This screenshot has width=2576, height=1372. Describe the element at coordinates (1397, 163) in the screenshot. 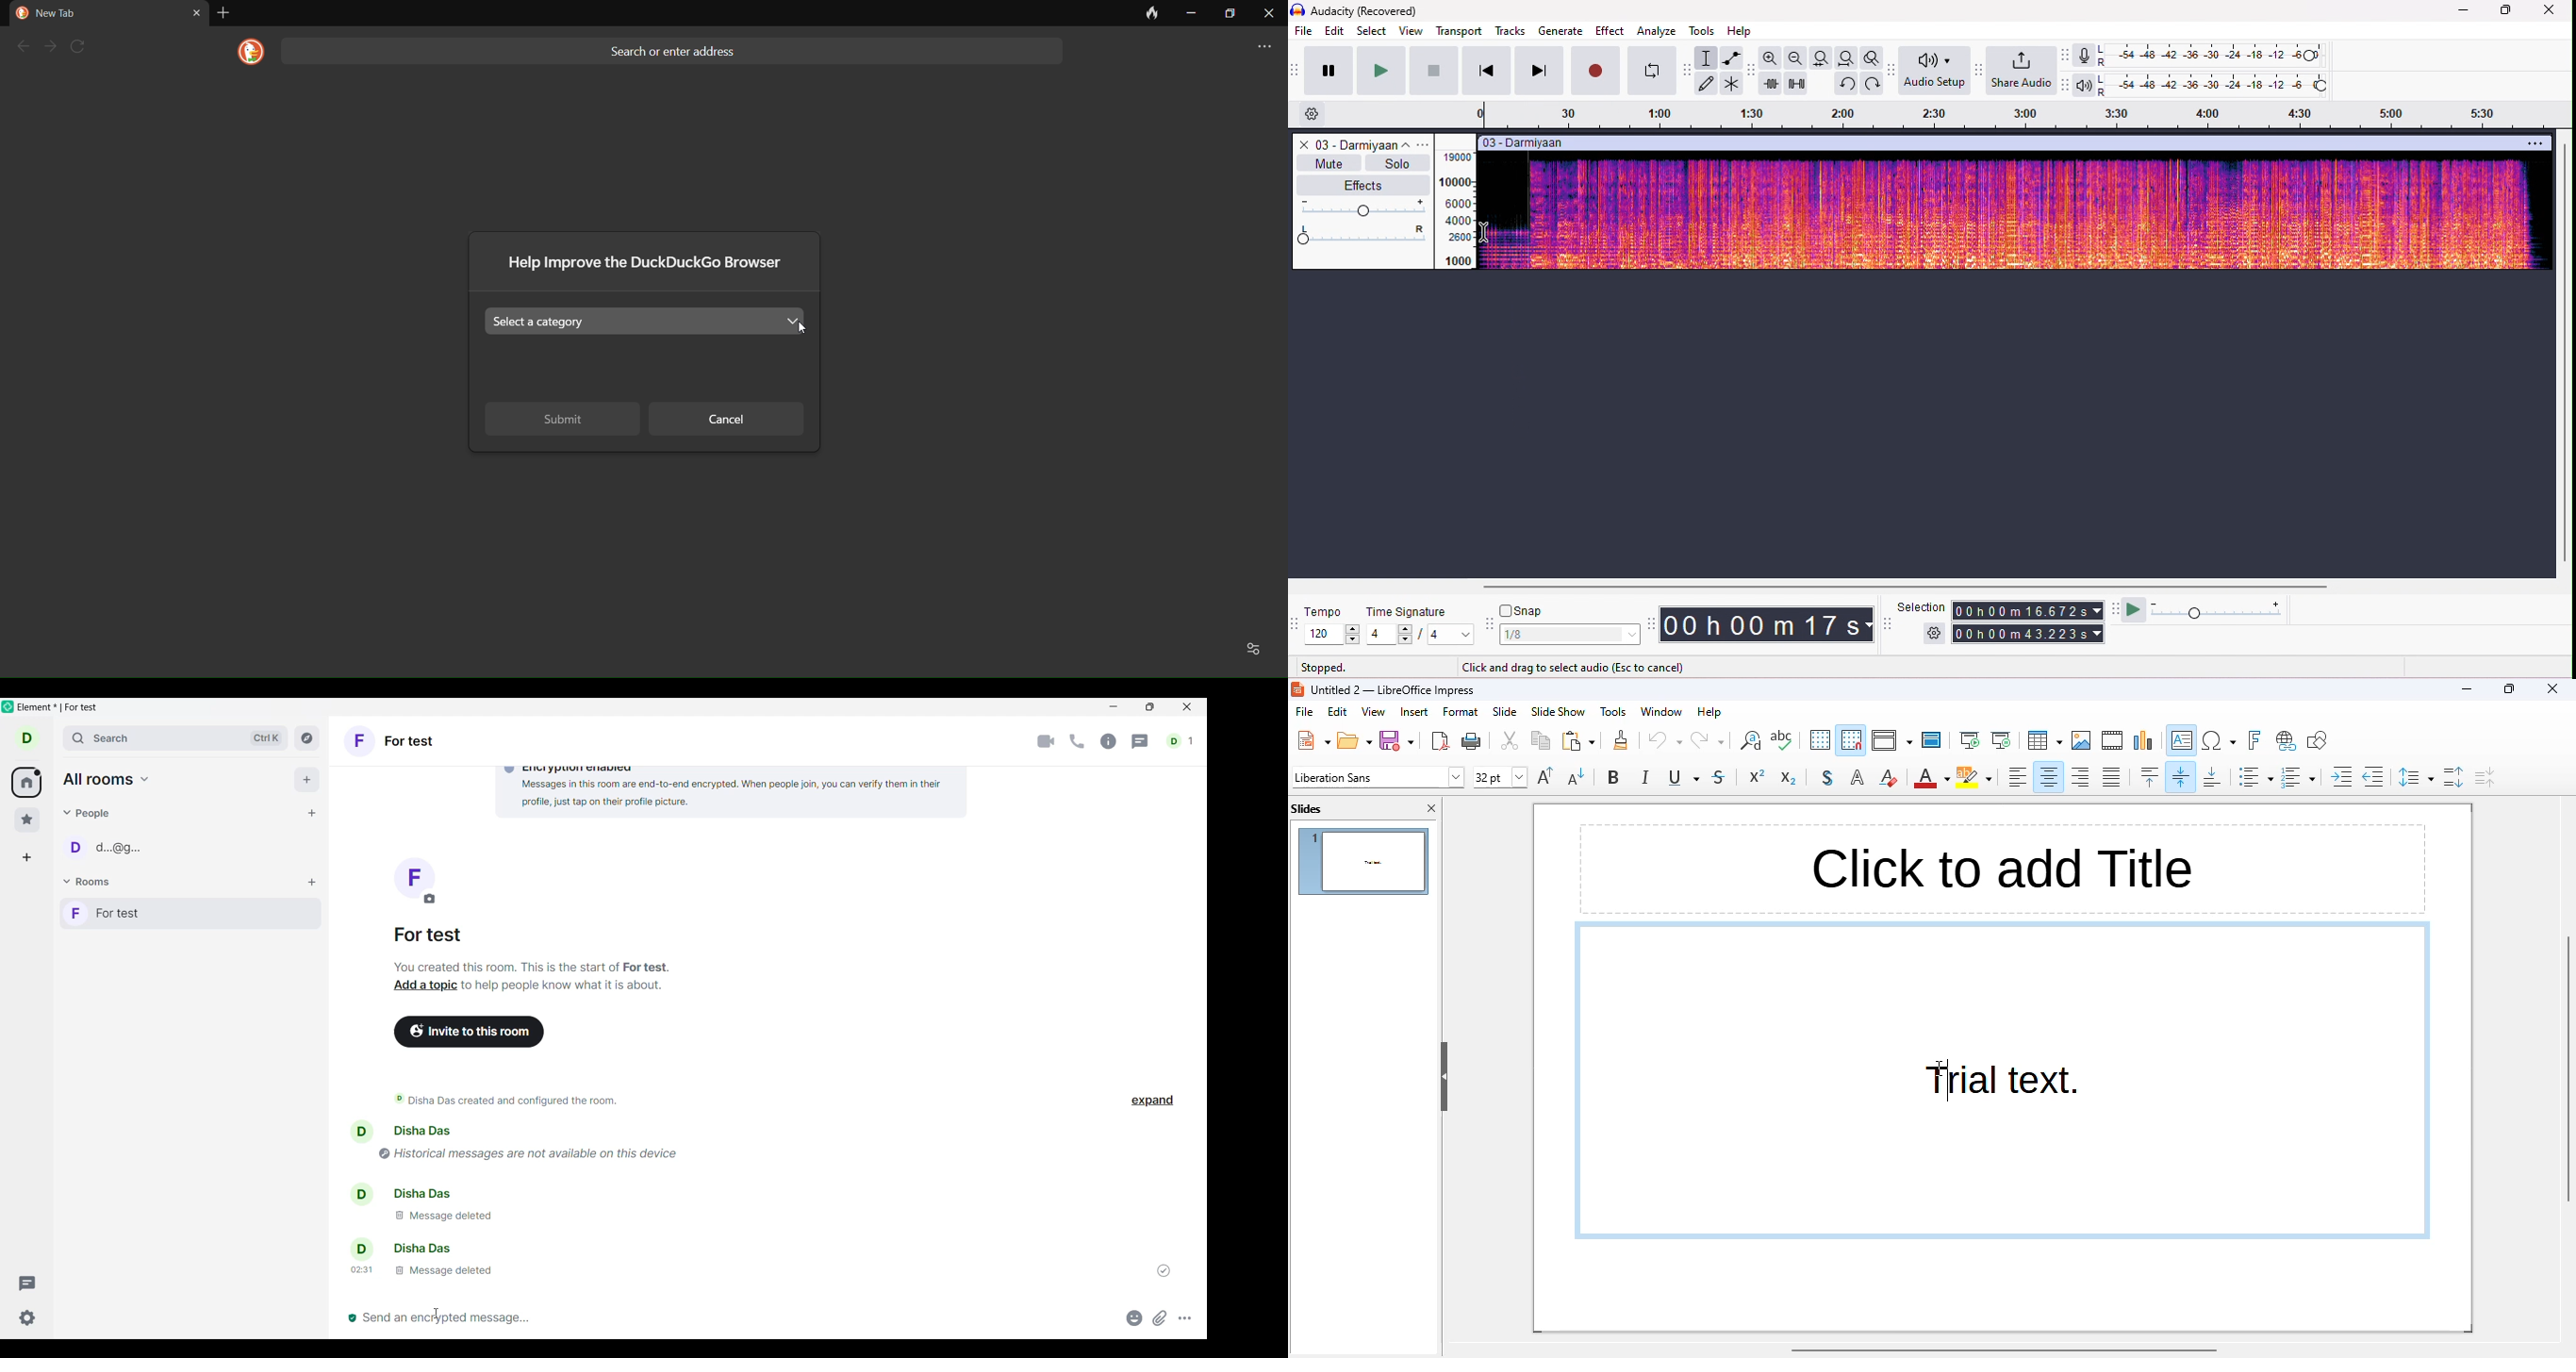

I see `solo` at that location.